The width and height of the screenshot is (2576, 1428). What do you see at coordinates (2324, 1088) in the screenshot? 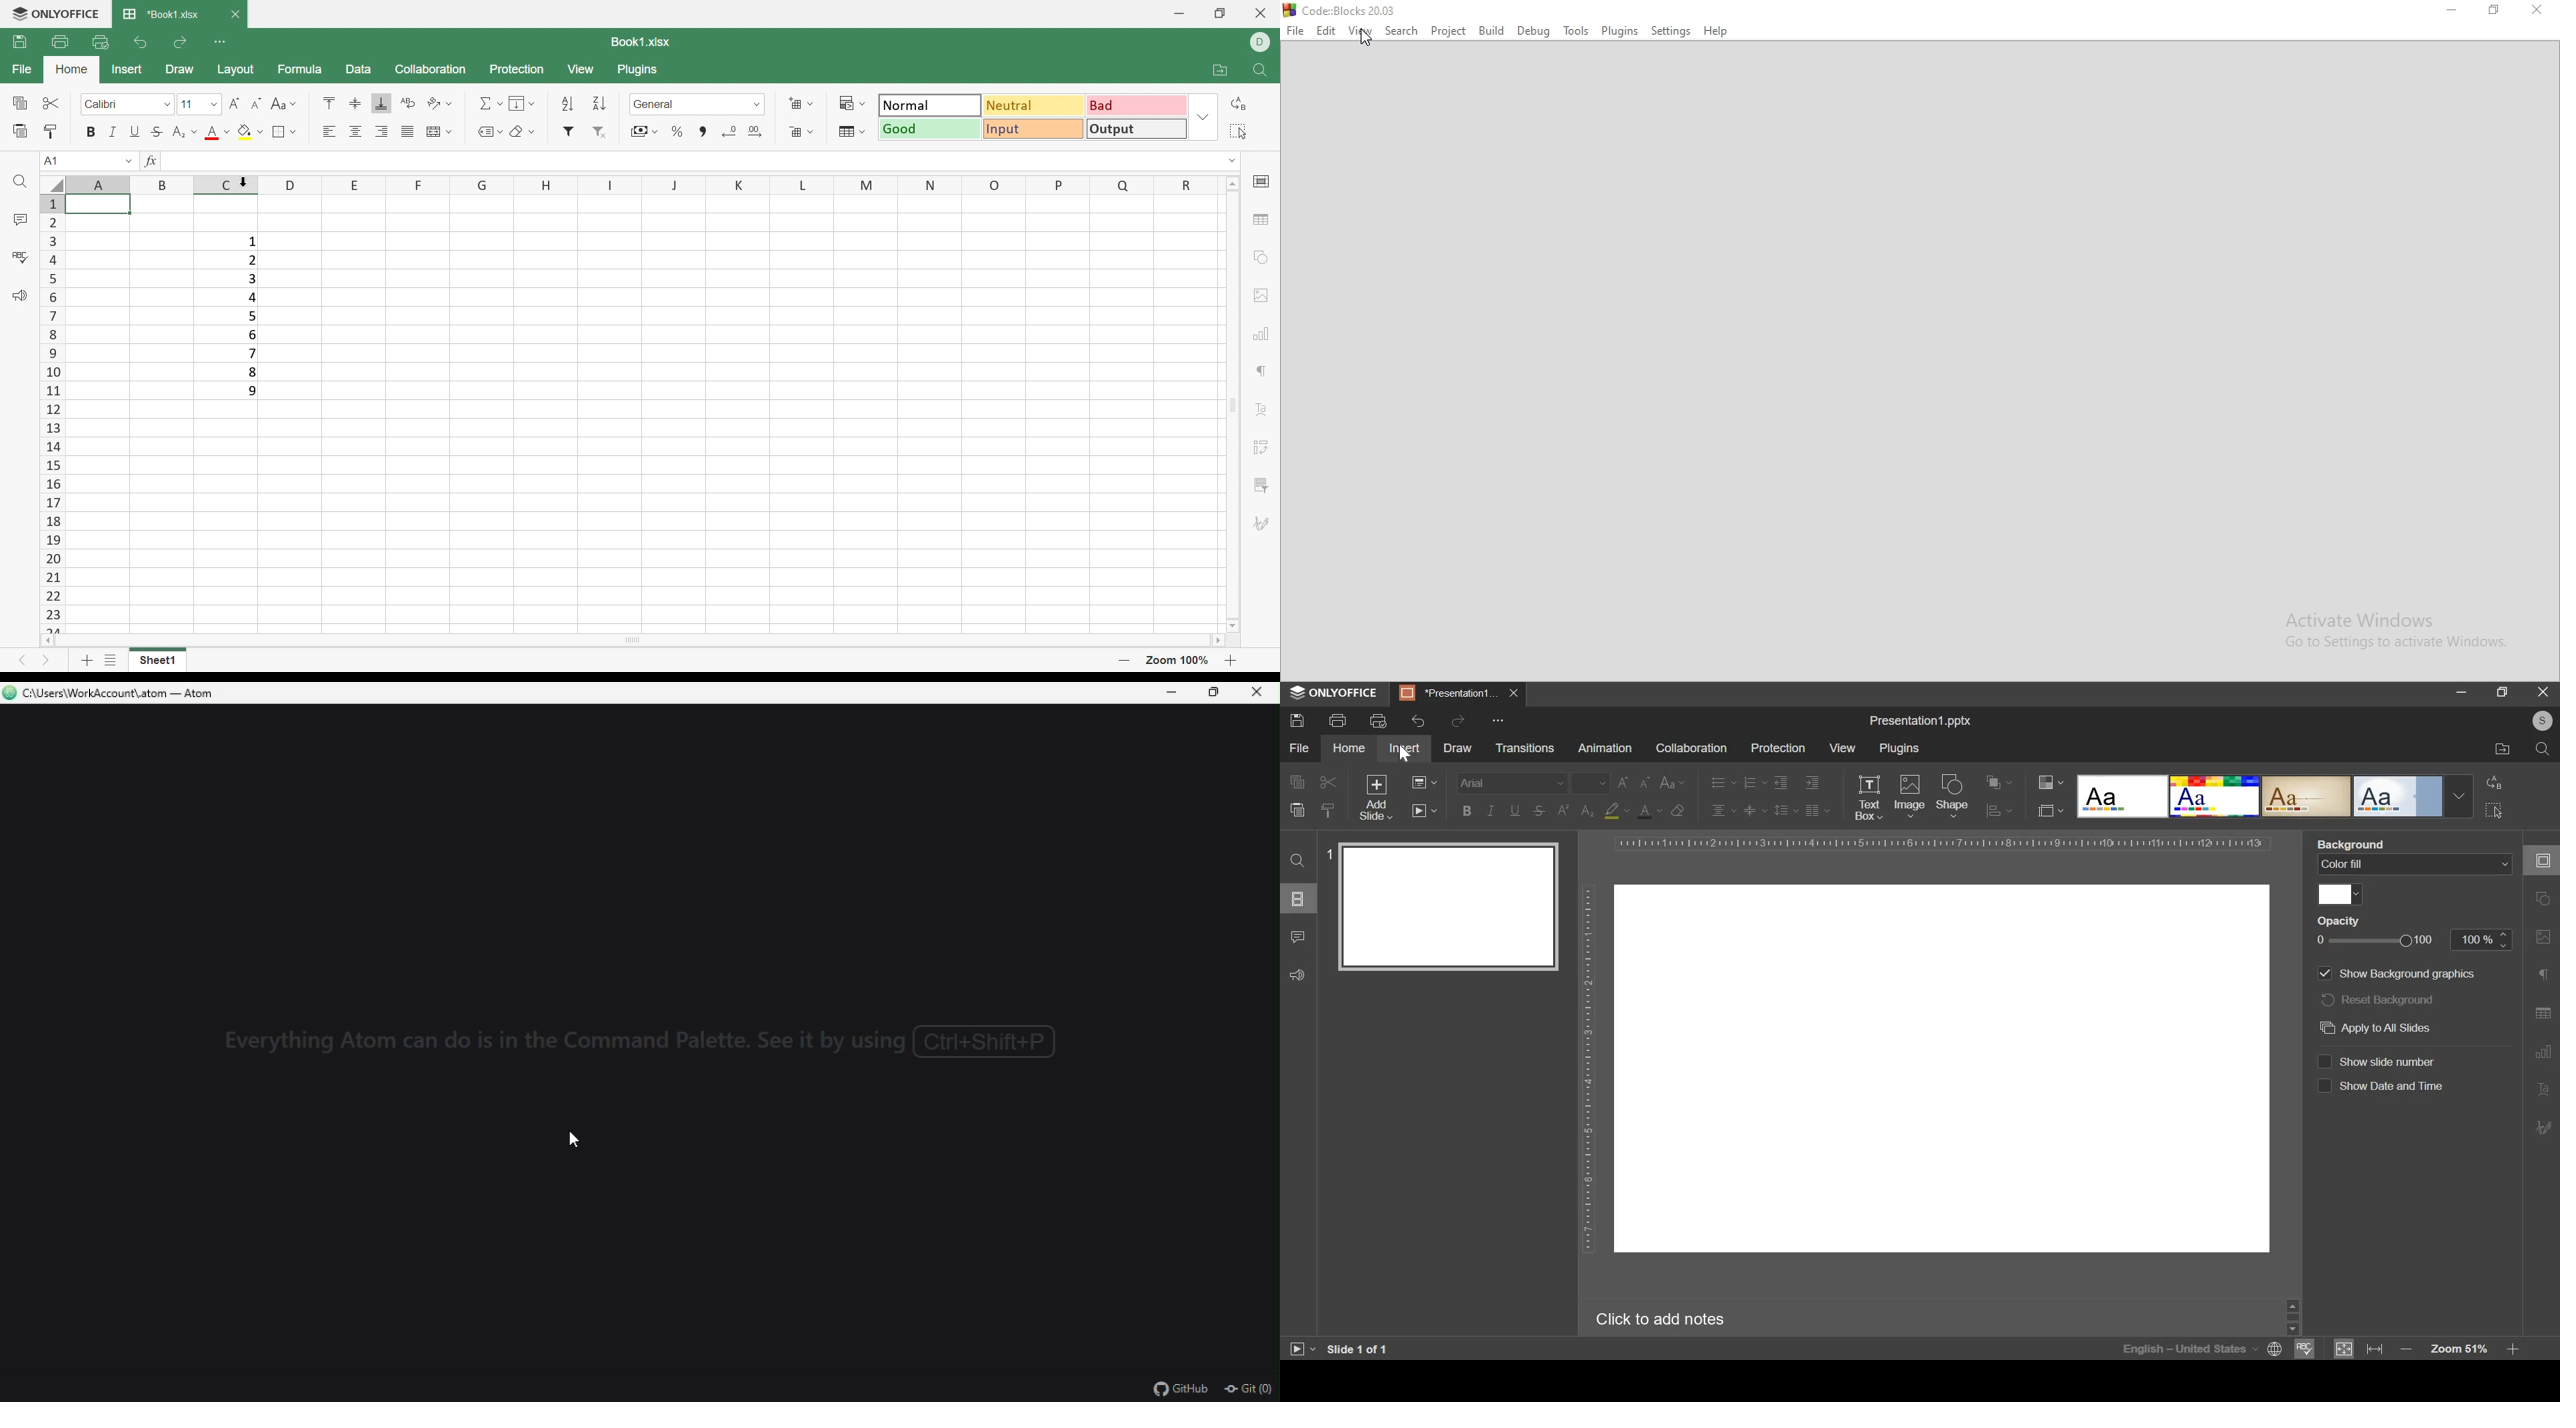
I see `check box` at bounding box center [2324, 1088].